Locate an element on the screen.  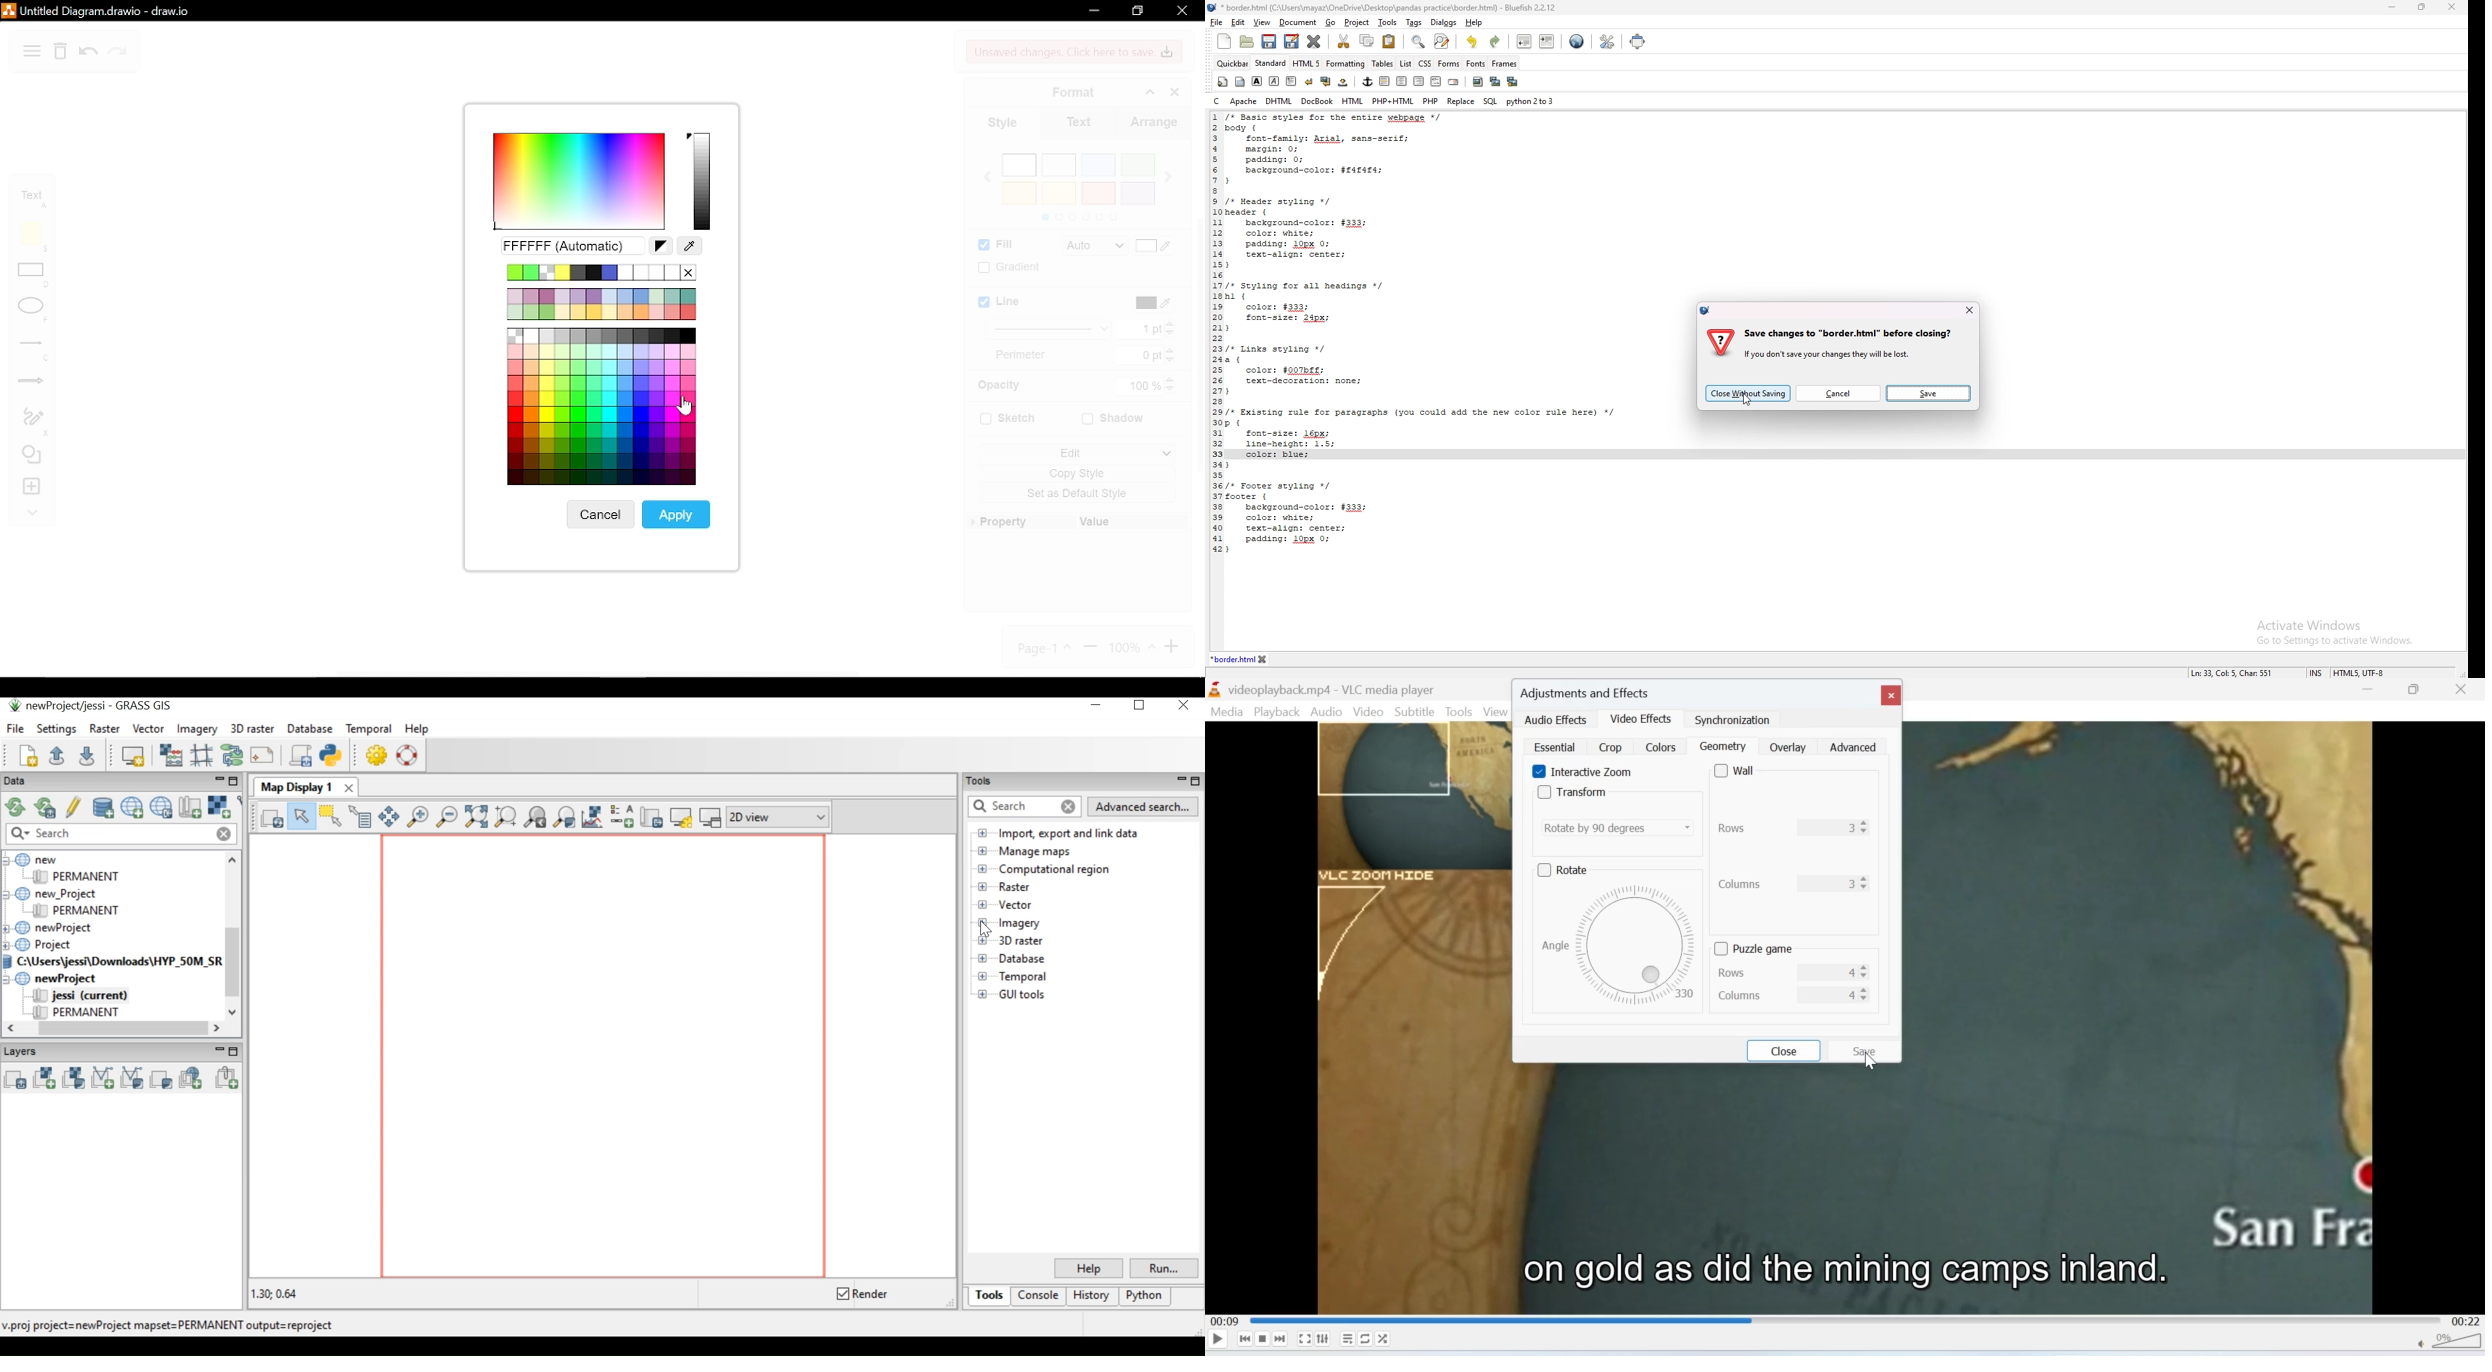
tools is located at coordinates (1387, 22).